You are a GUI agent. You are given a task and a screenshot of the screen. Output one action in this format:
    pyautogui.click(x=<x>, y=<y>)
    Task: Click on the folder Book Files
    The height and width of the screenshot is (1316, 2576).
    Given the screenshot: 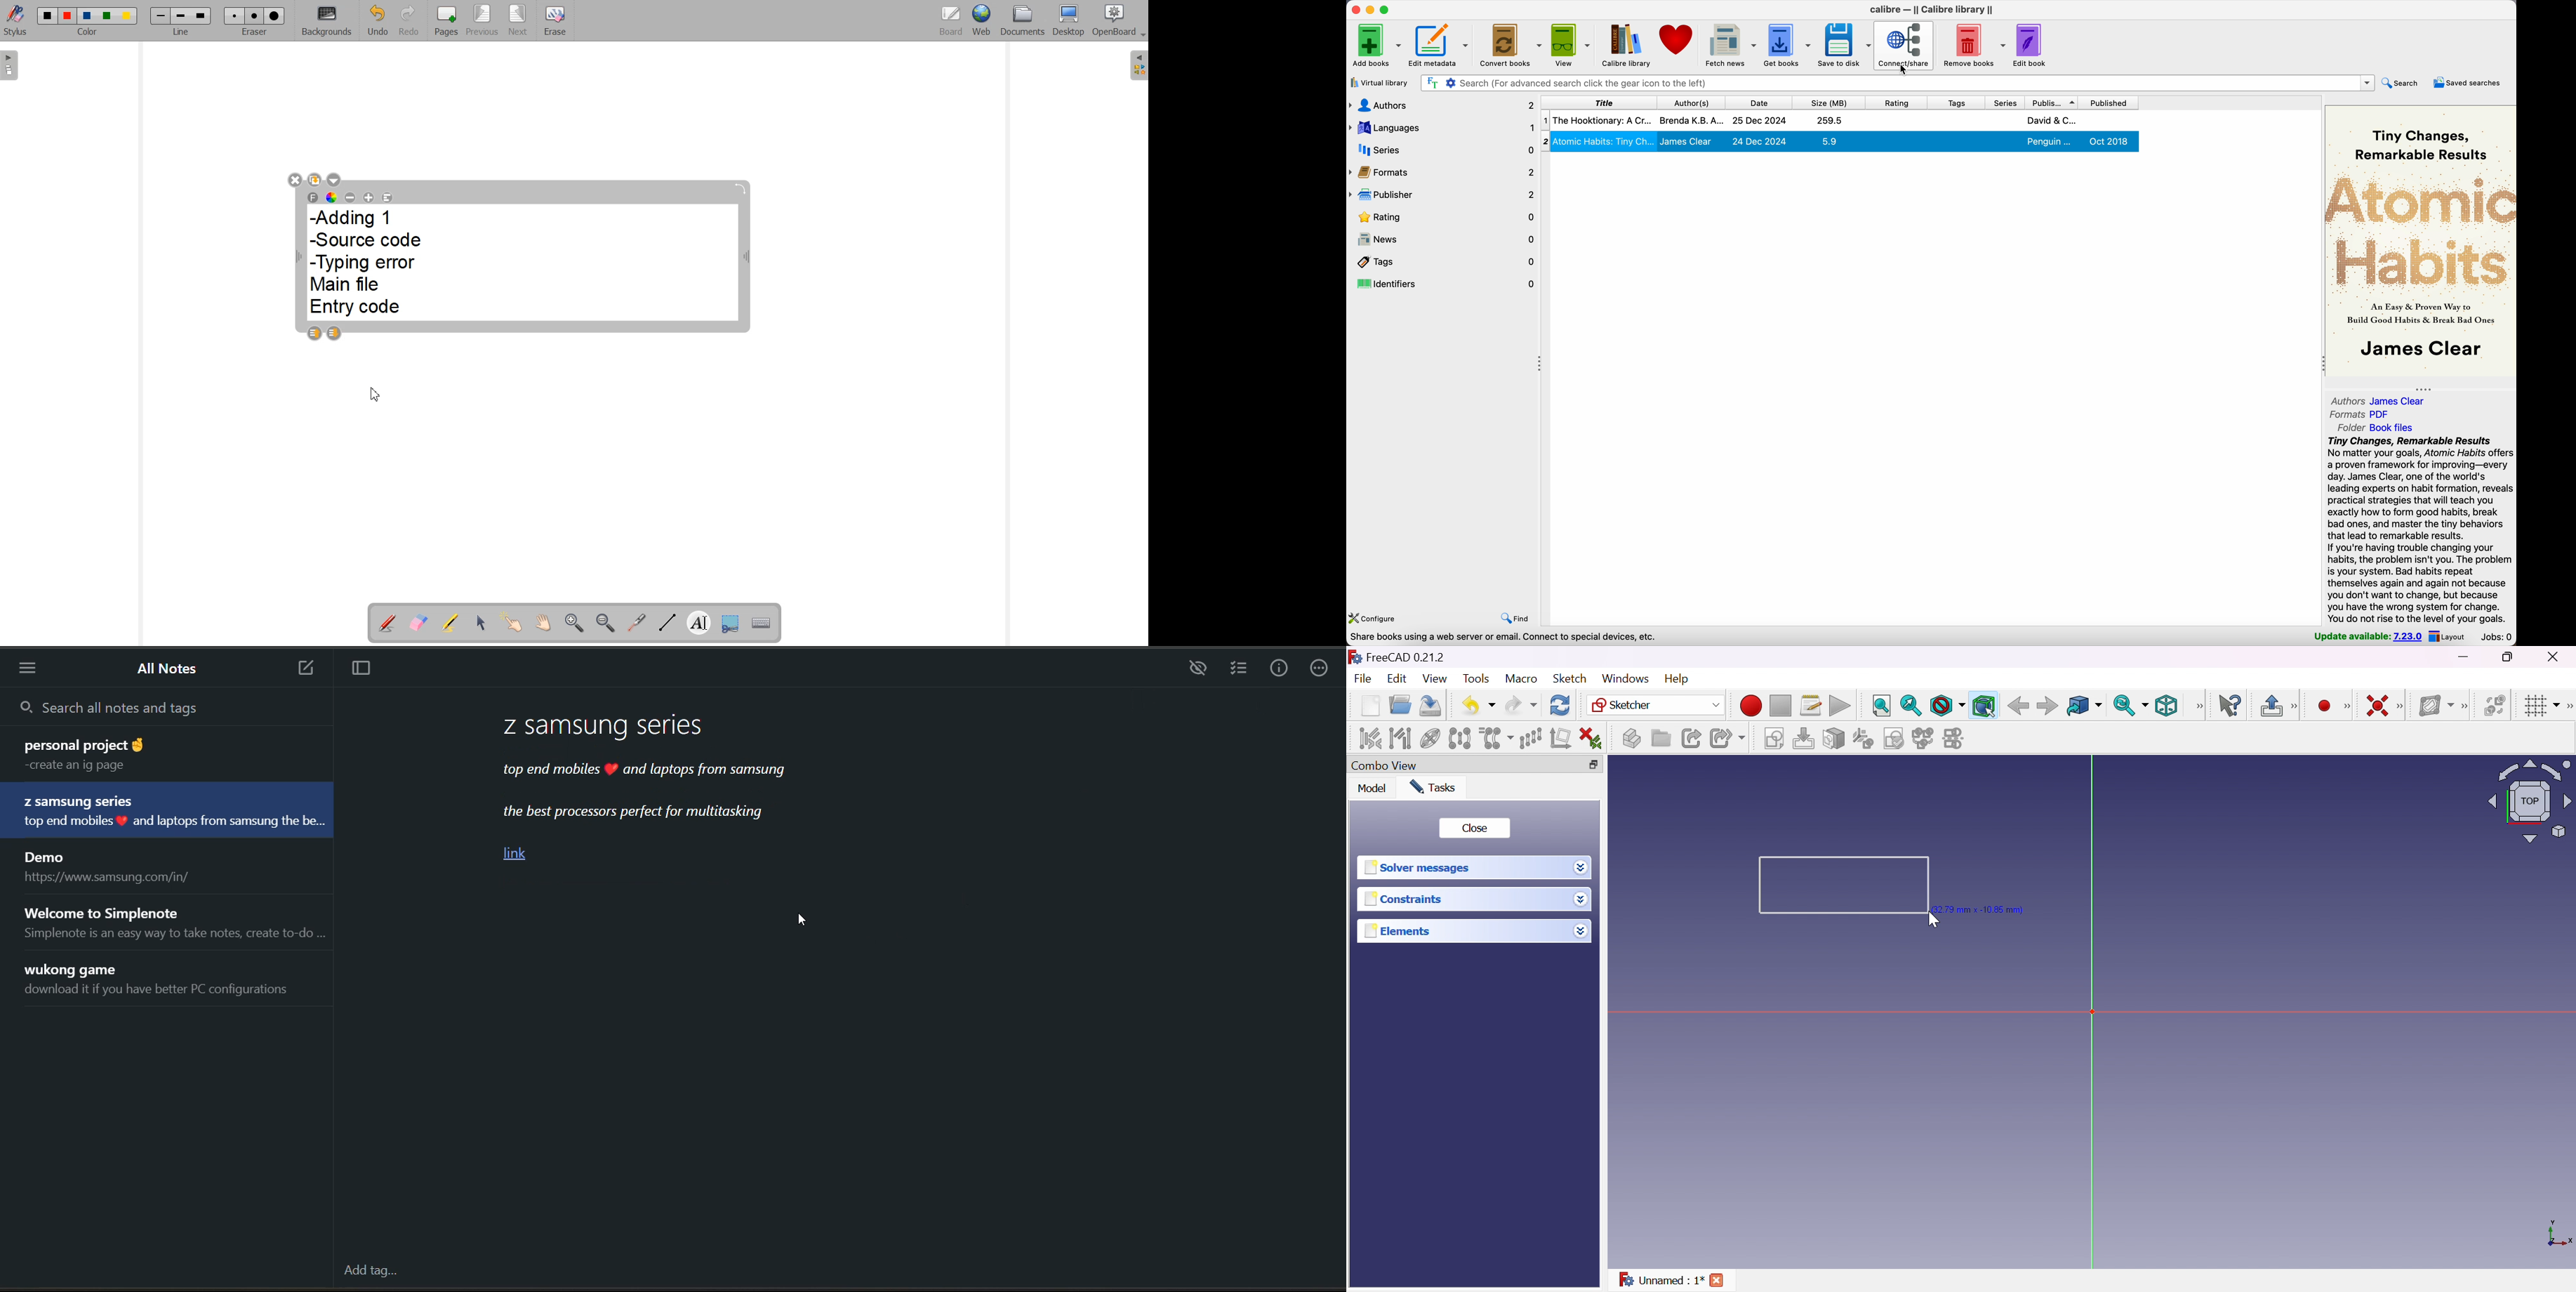 What is the action you would take?
    pyautogui.click(x=2372, y=428)
    